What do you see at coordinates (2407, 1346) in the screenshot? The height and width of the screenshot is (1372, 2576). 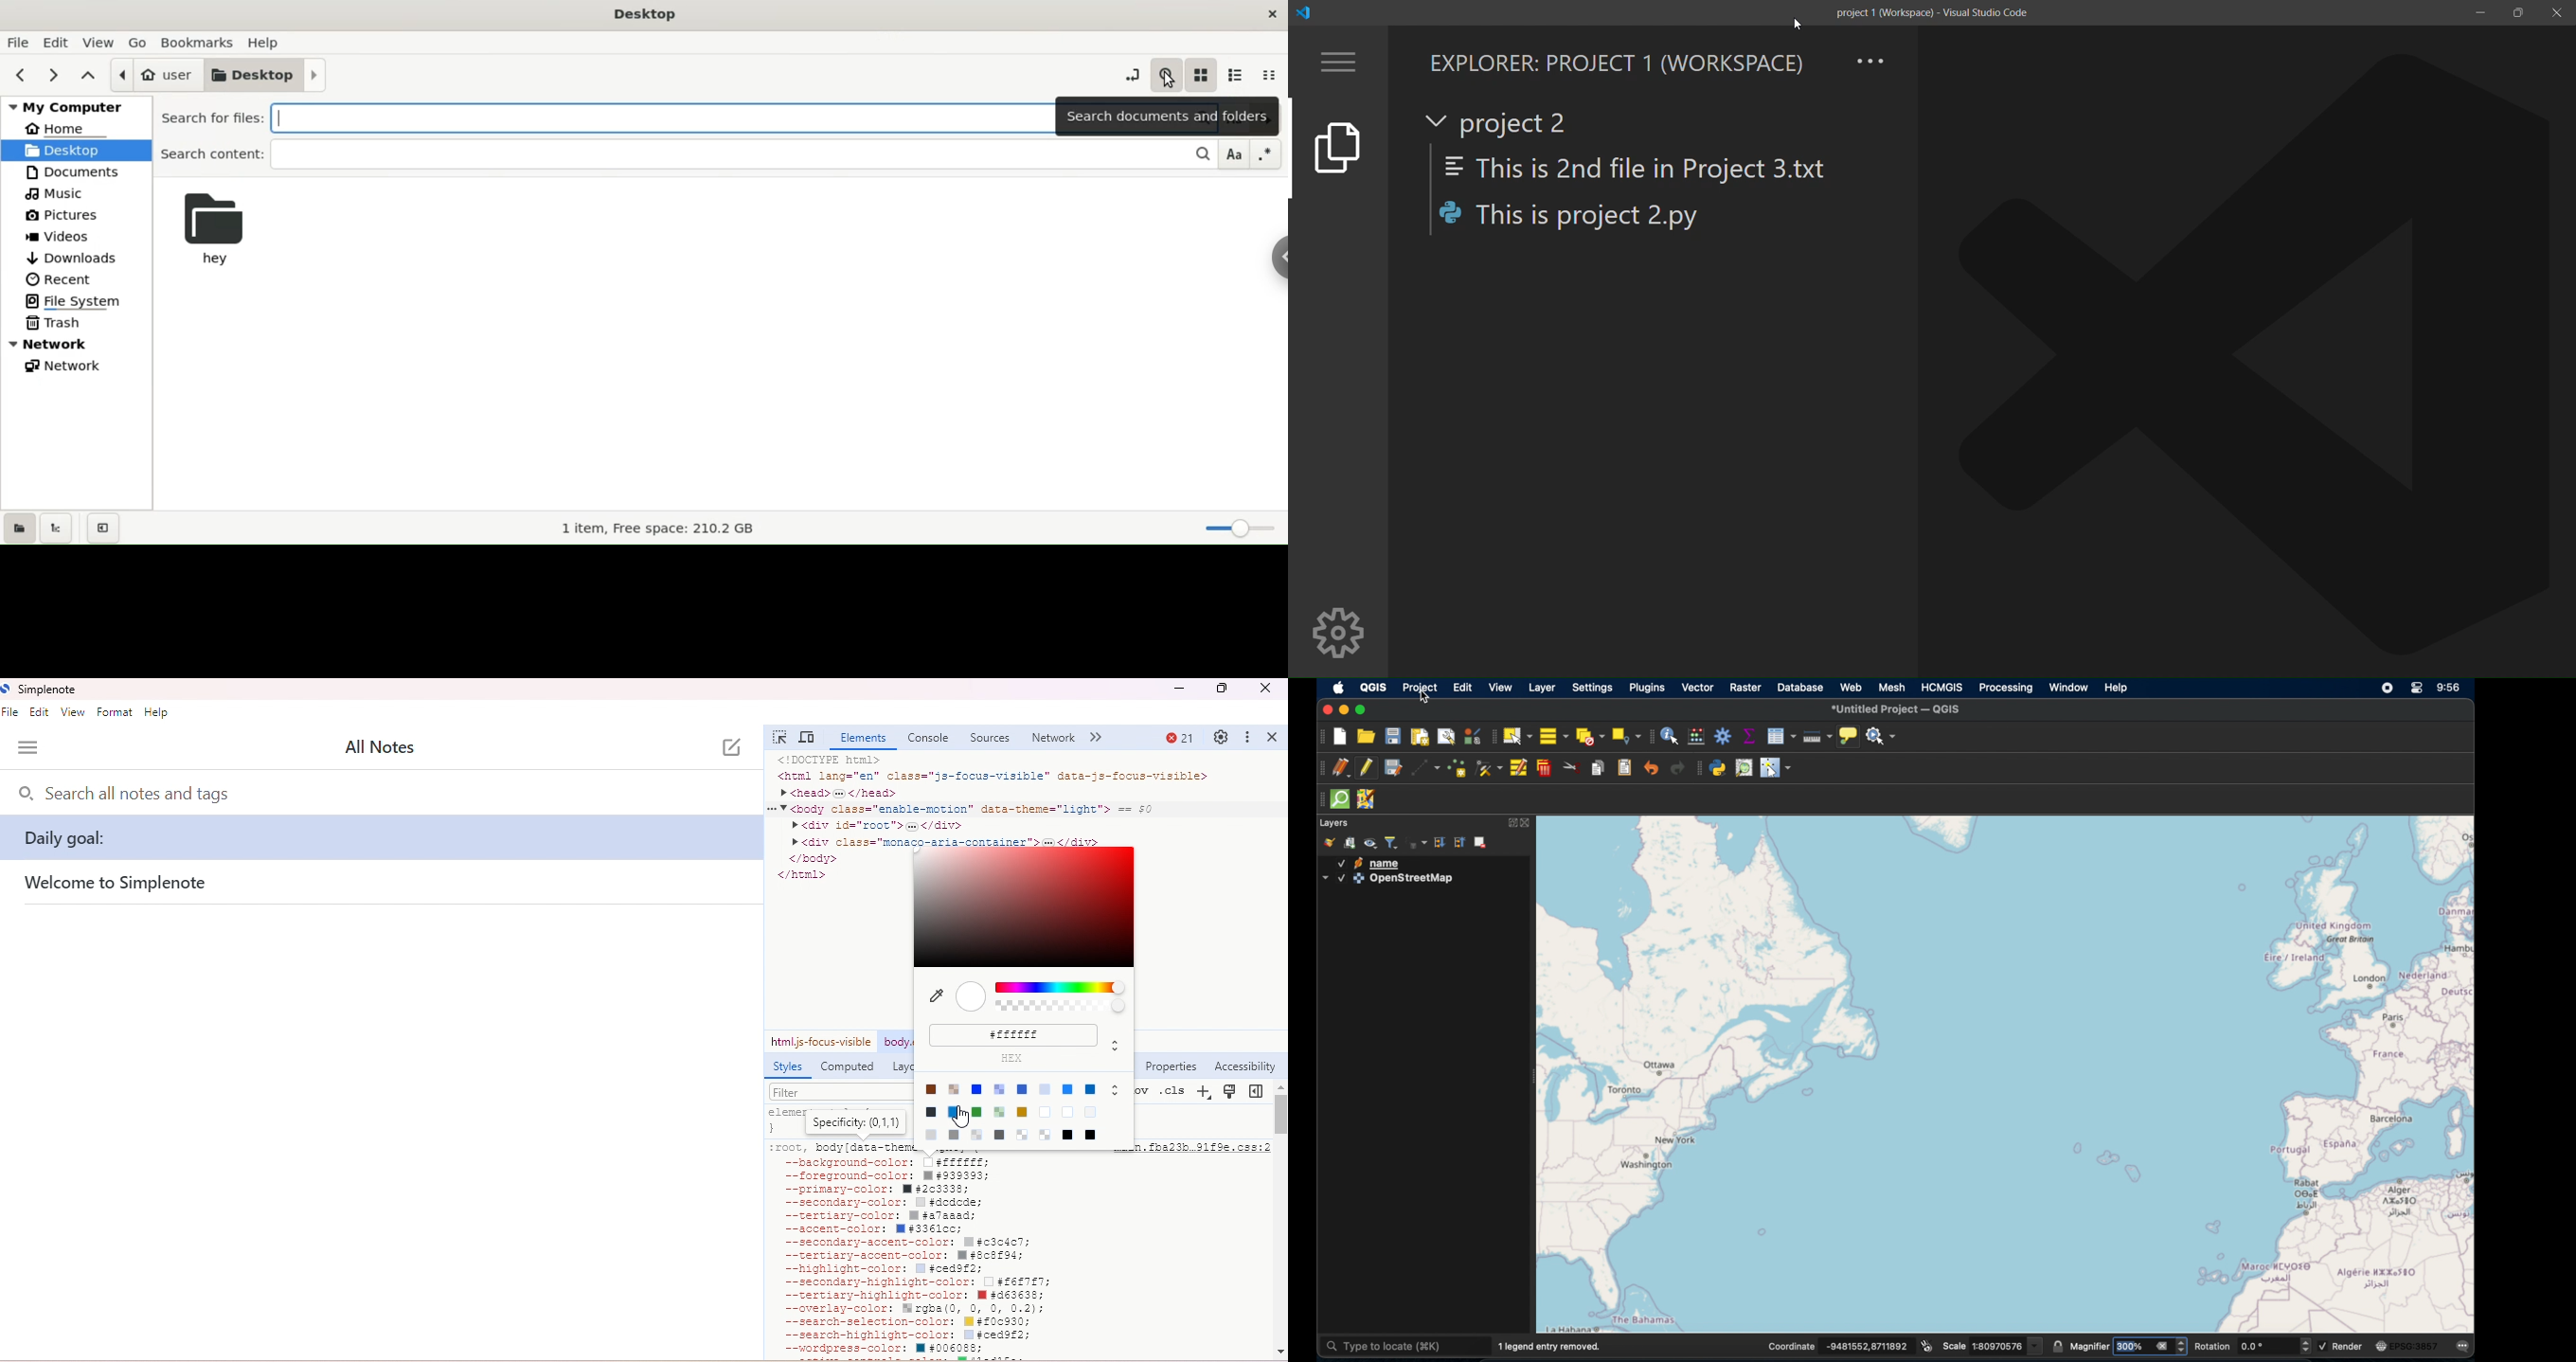 I see `current csr` at bounding box center [2407, 1346].